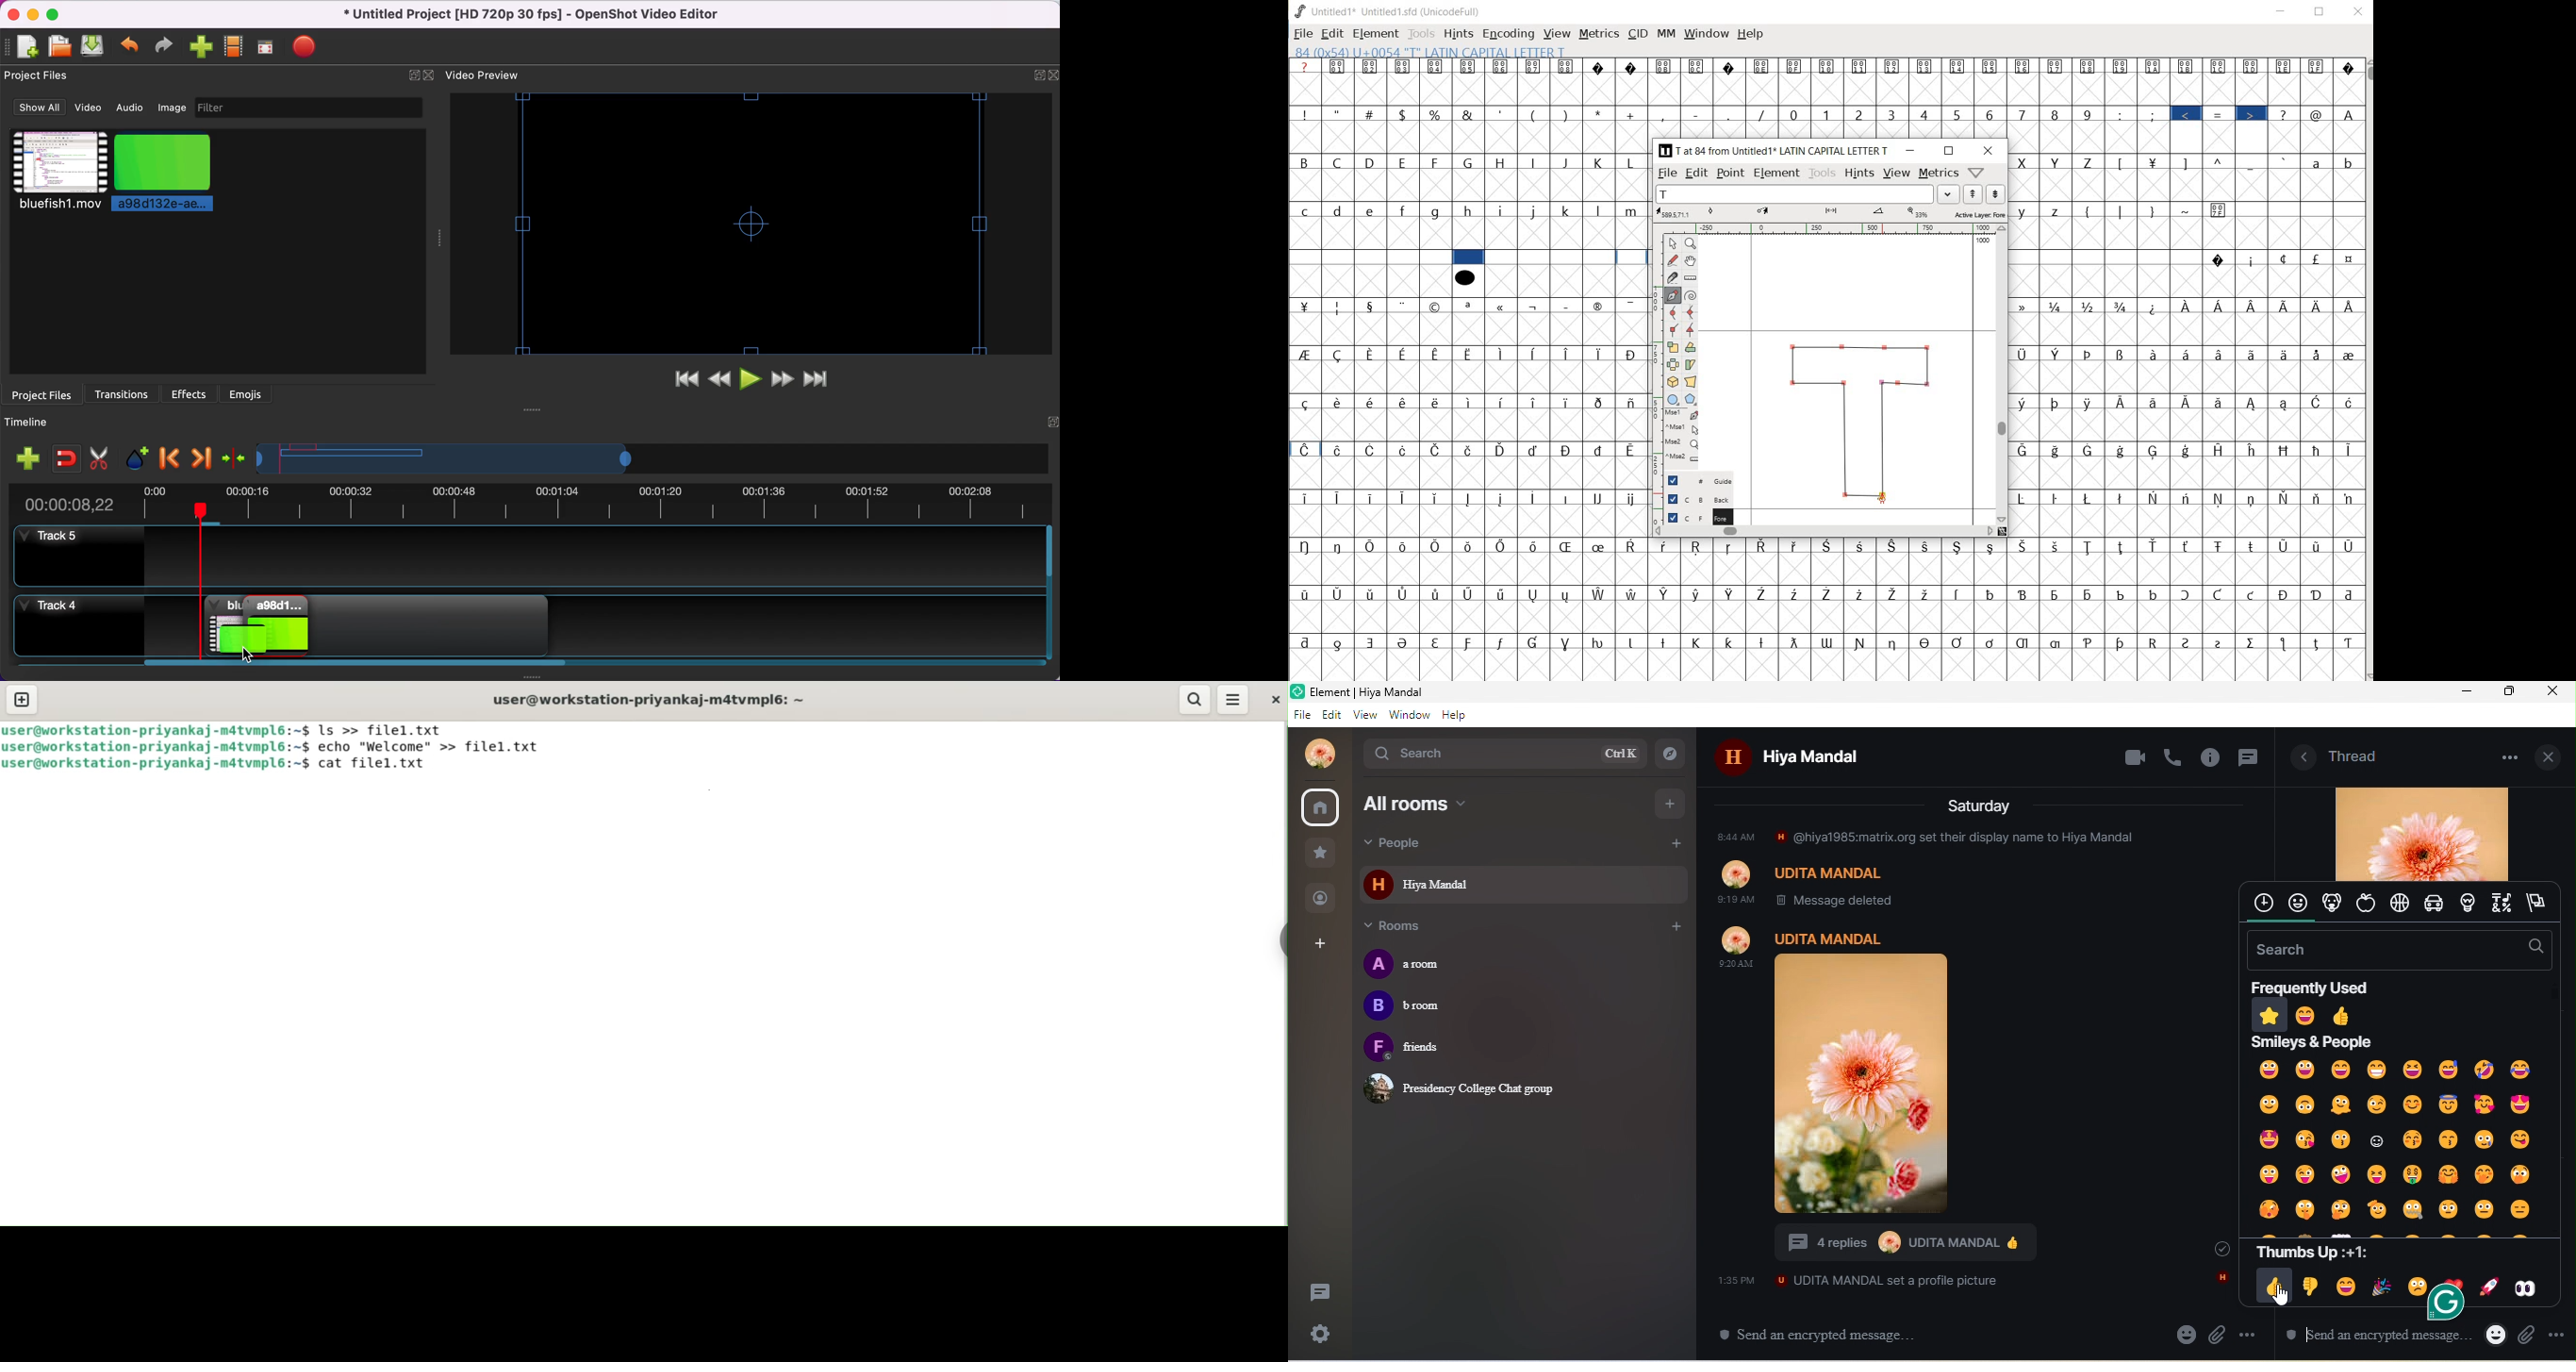  Describe the element at coordinates (2089, 65) in the screenshot. I see `Symbol` at that location.